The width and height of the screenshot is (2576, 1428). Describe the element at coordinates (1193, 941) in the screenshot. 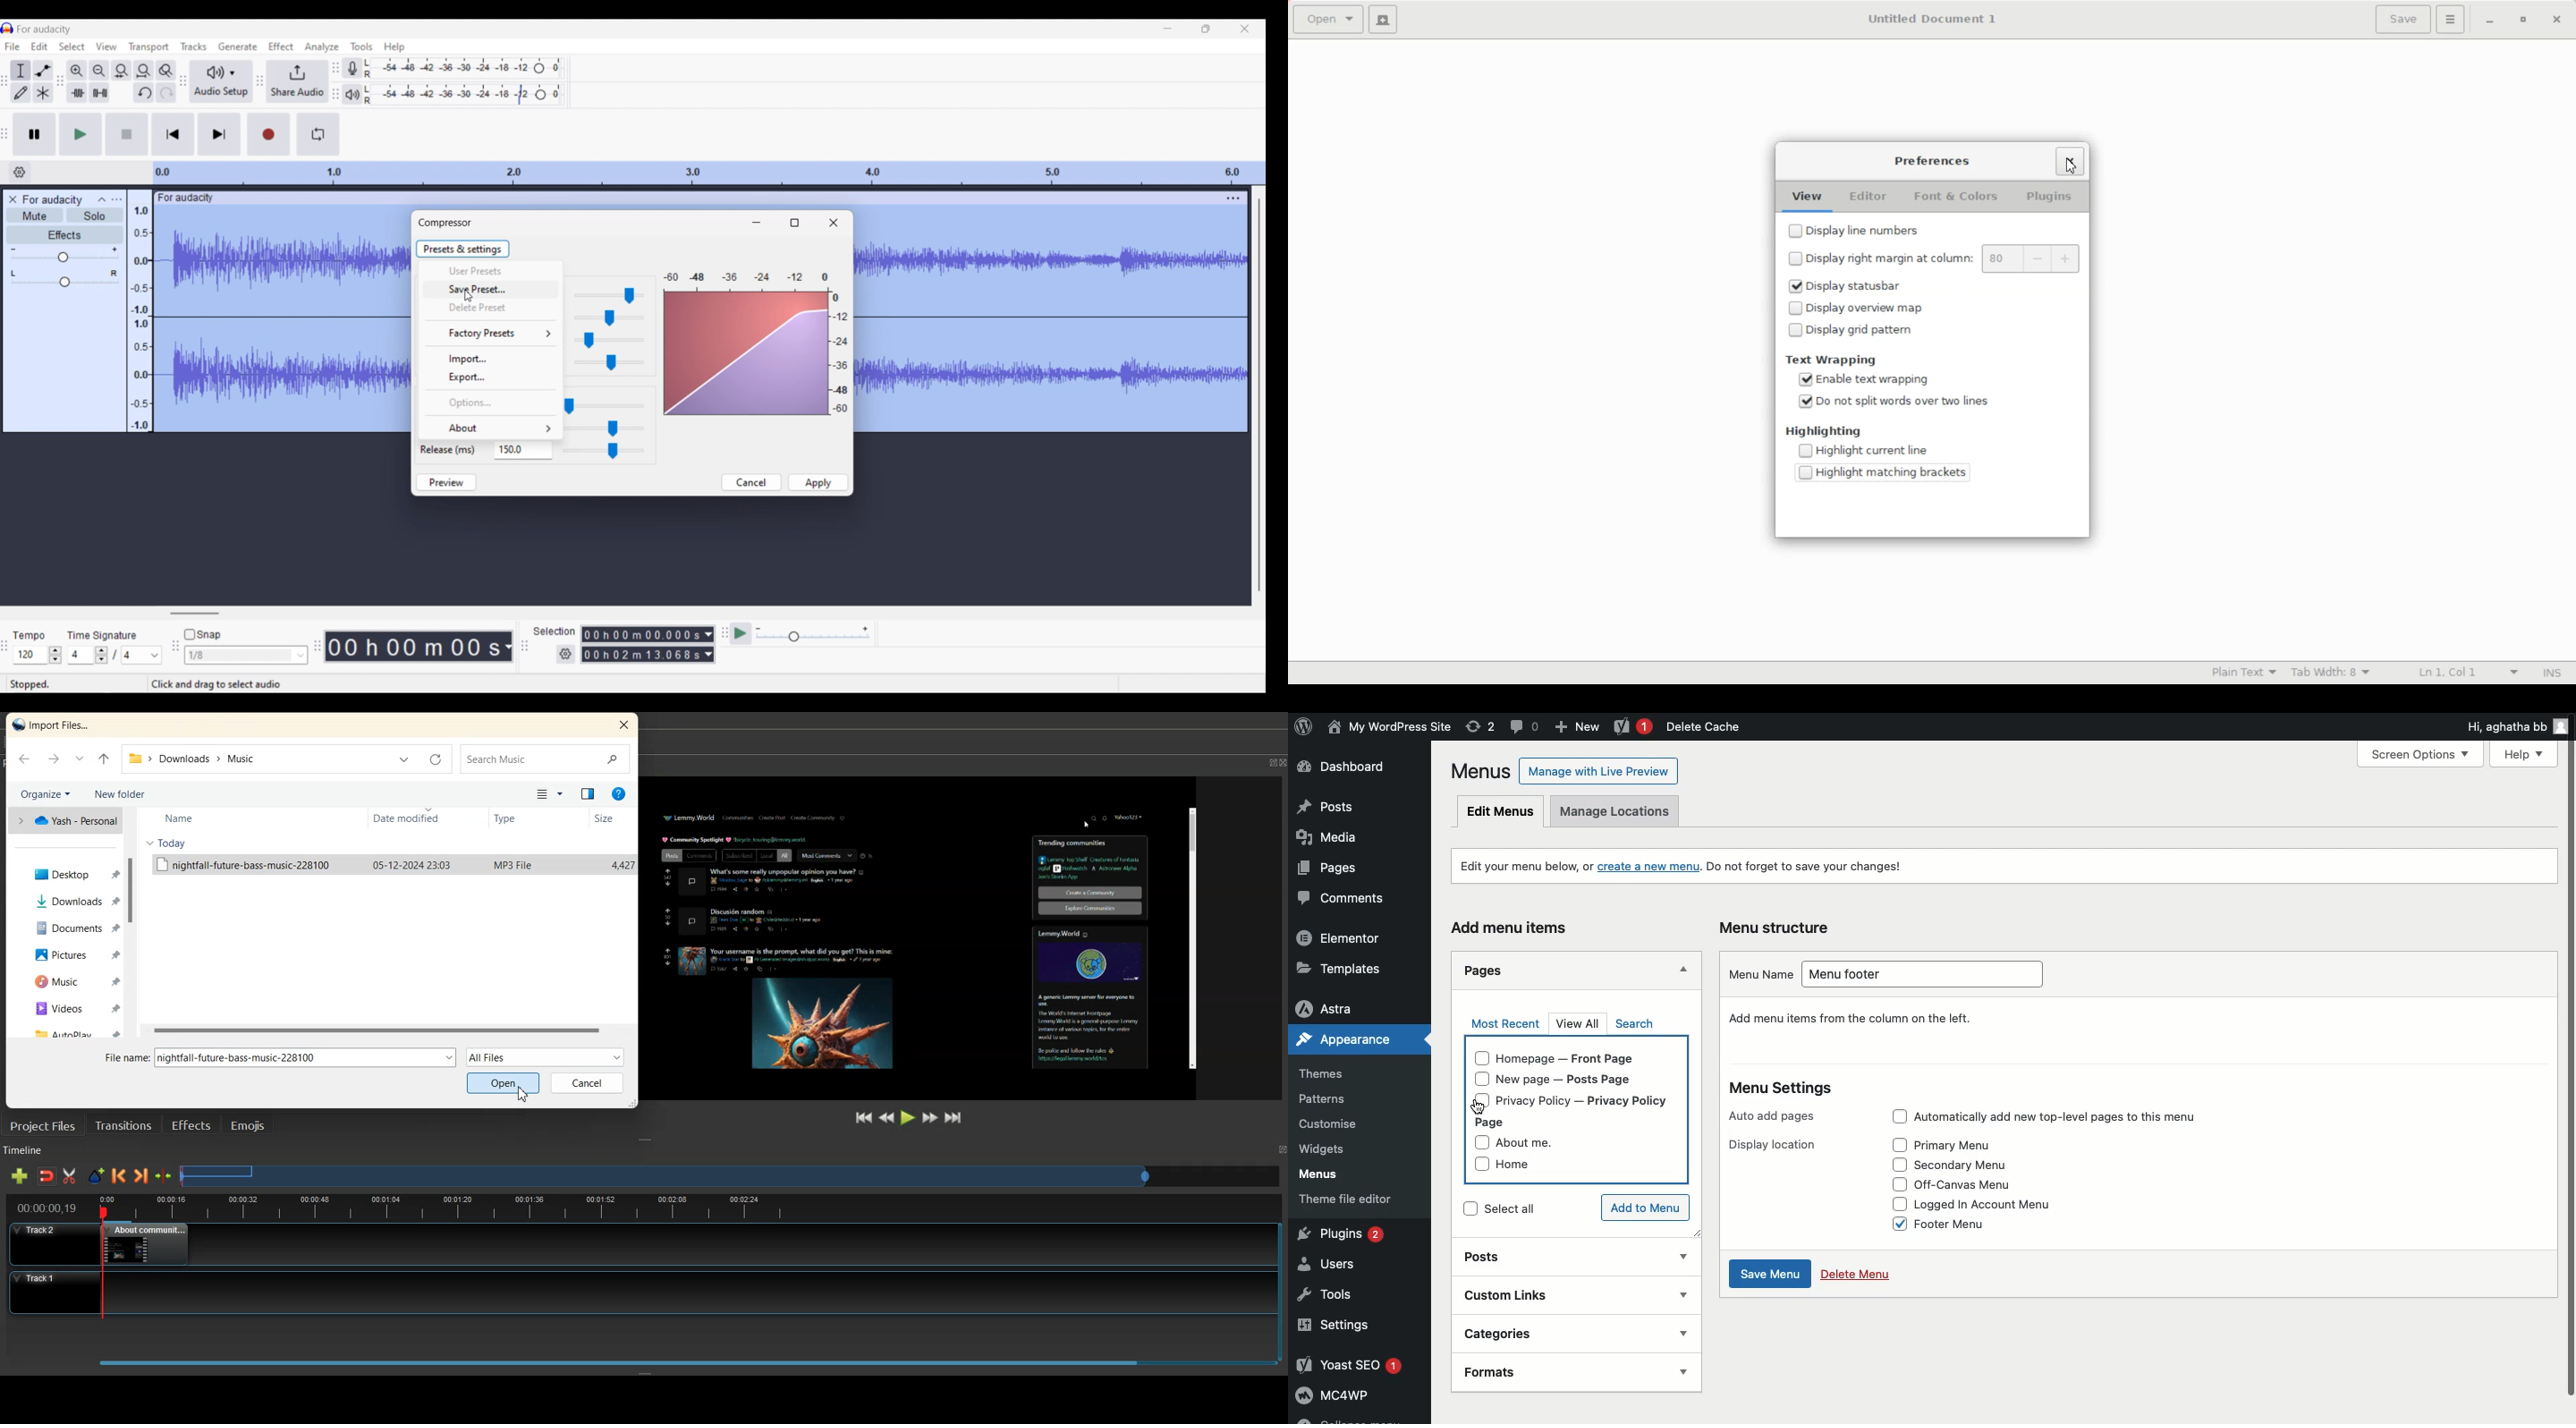

I see `` at that location.